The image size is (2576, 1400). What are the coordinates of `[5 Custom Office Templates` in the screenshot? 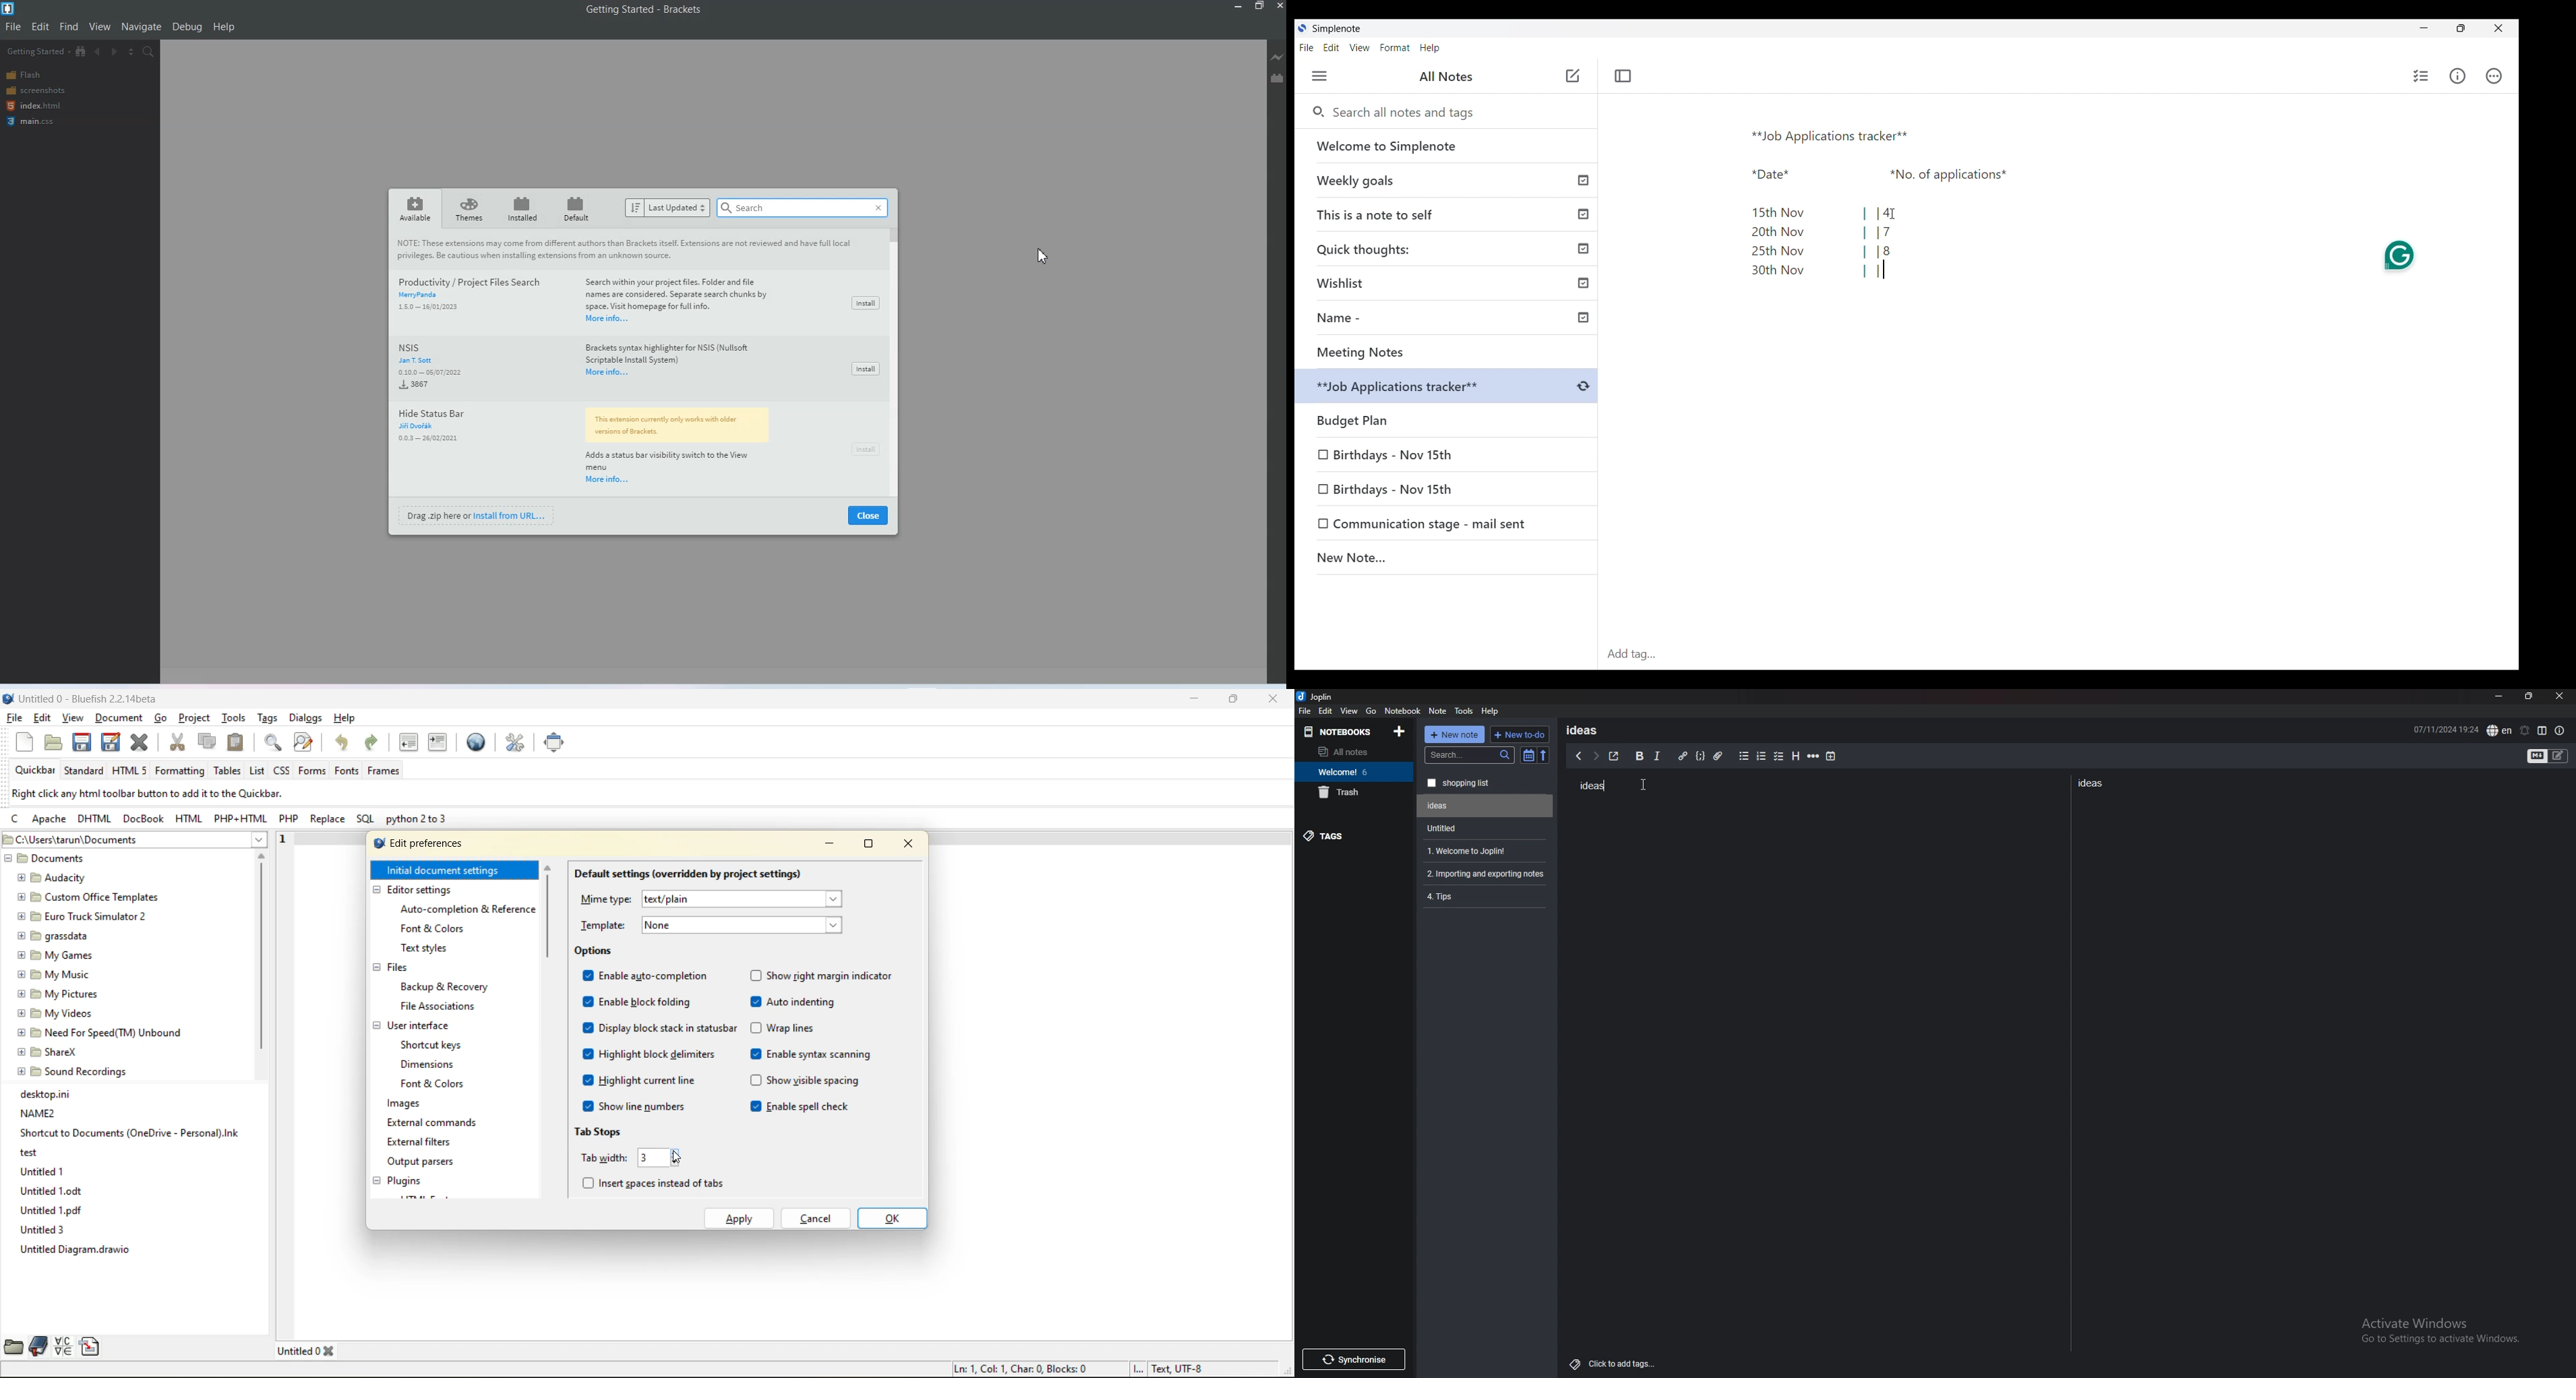 It's located at (86, 896).